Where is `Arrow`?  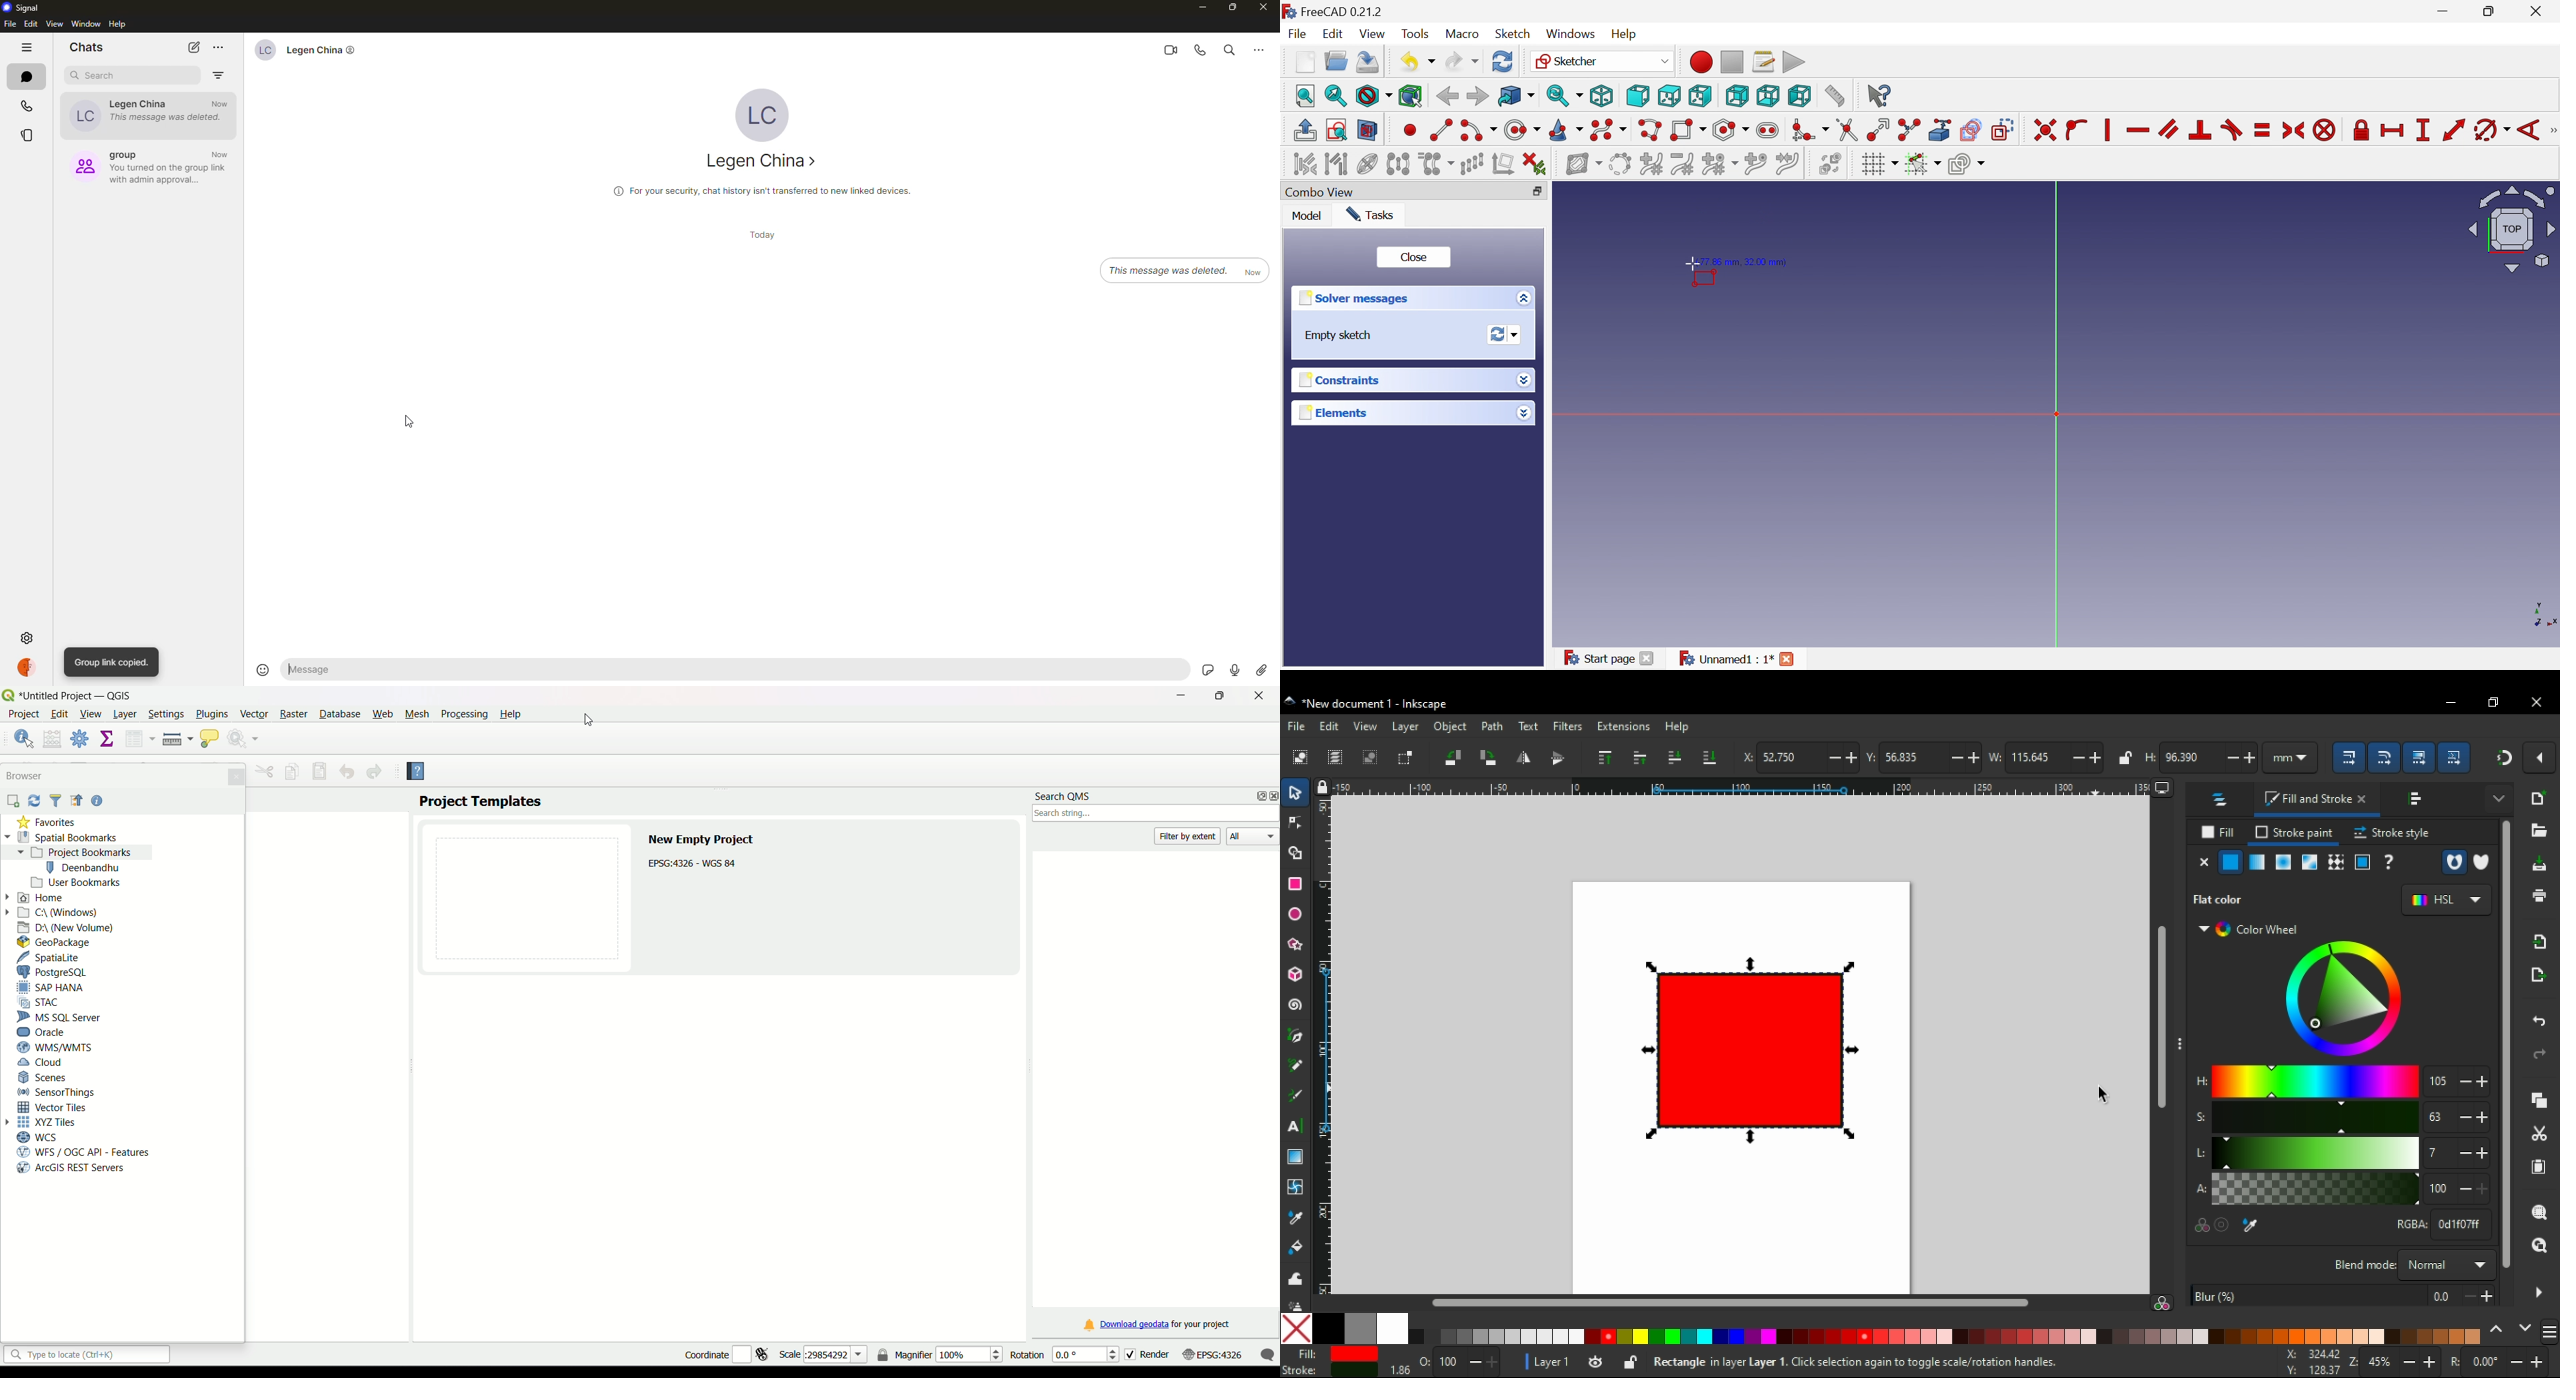
Arrow is located at coordinates (16, 853).